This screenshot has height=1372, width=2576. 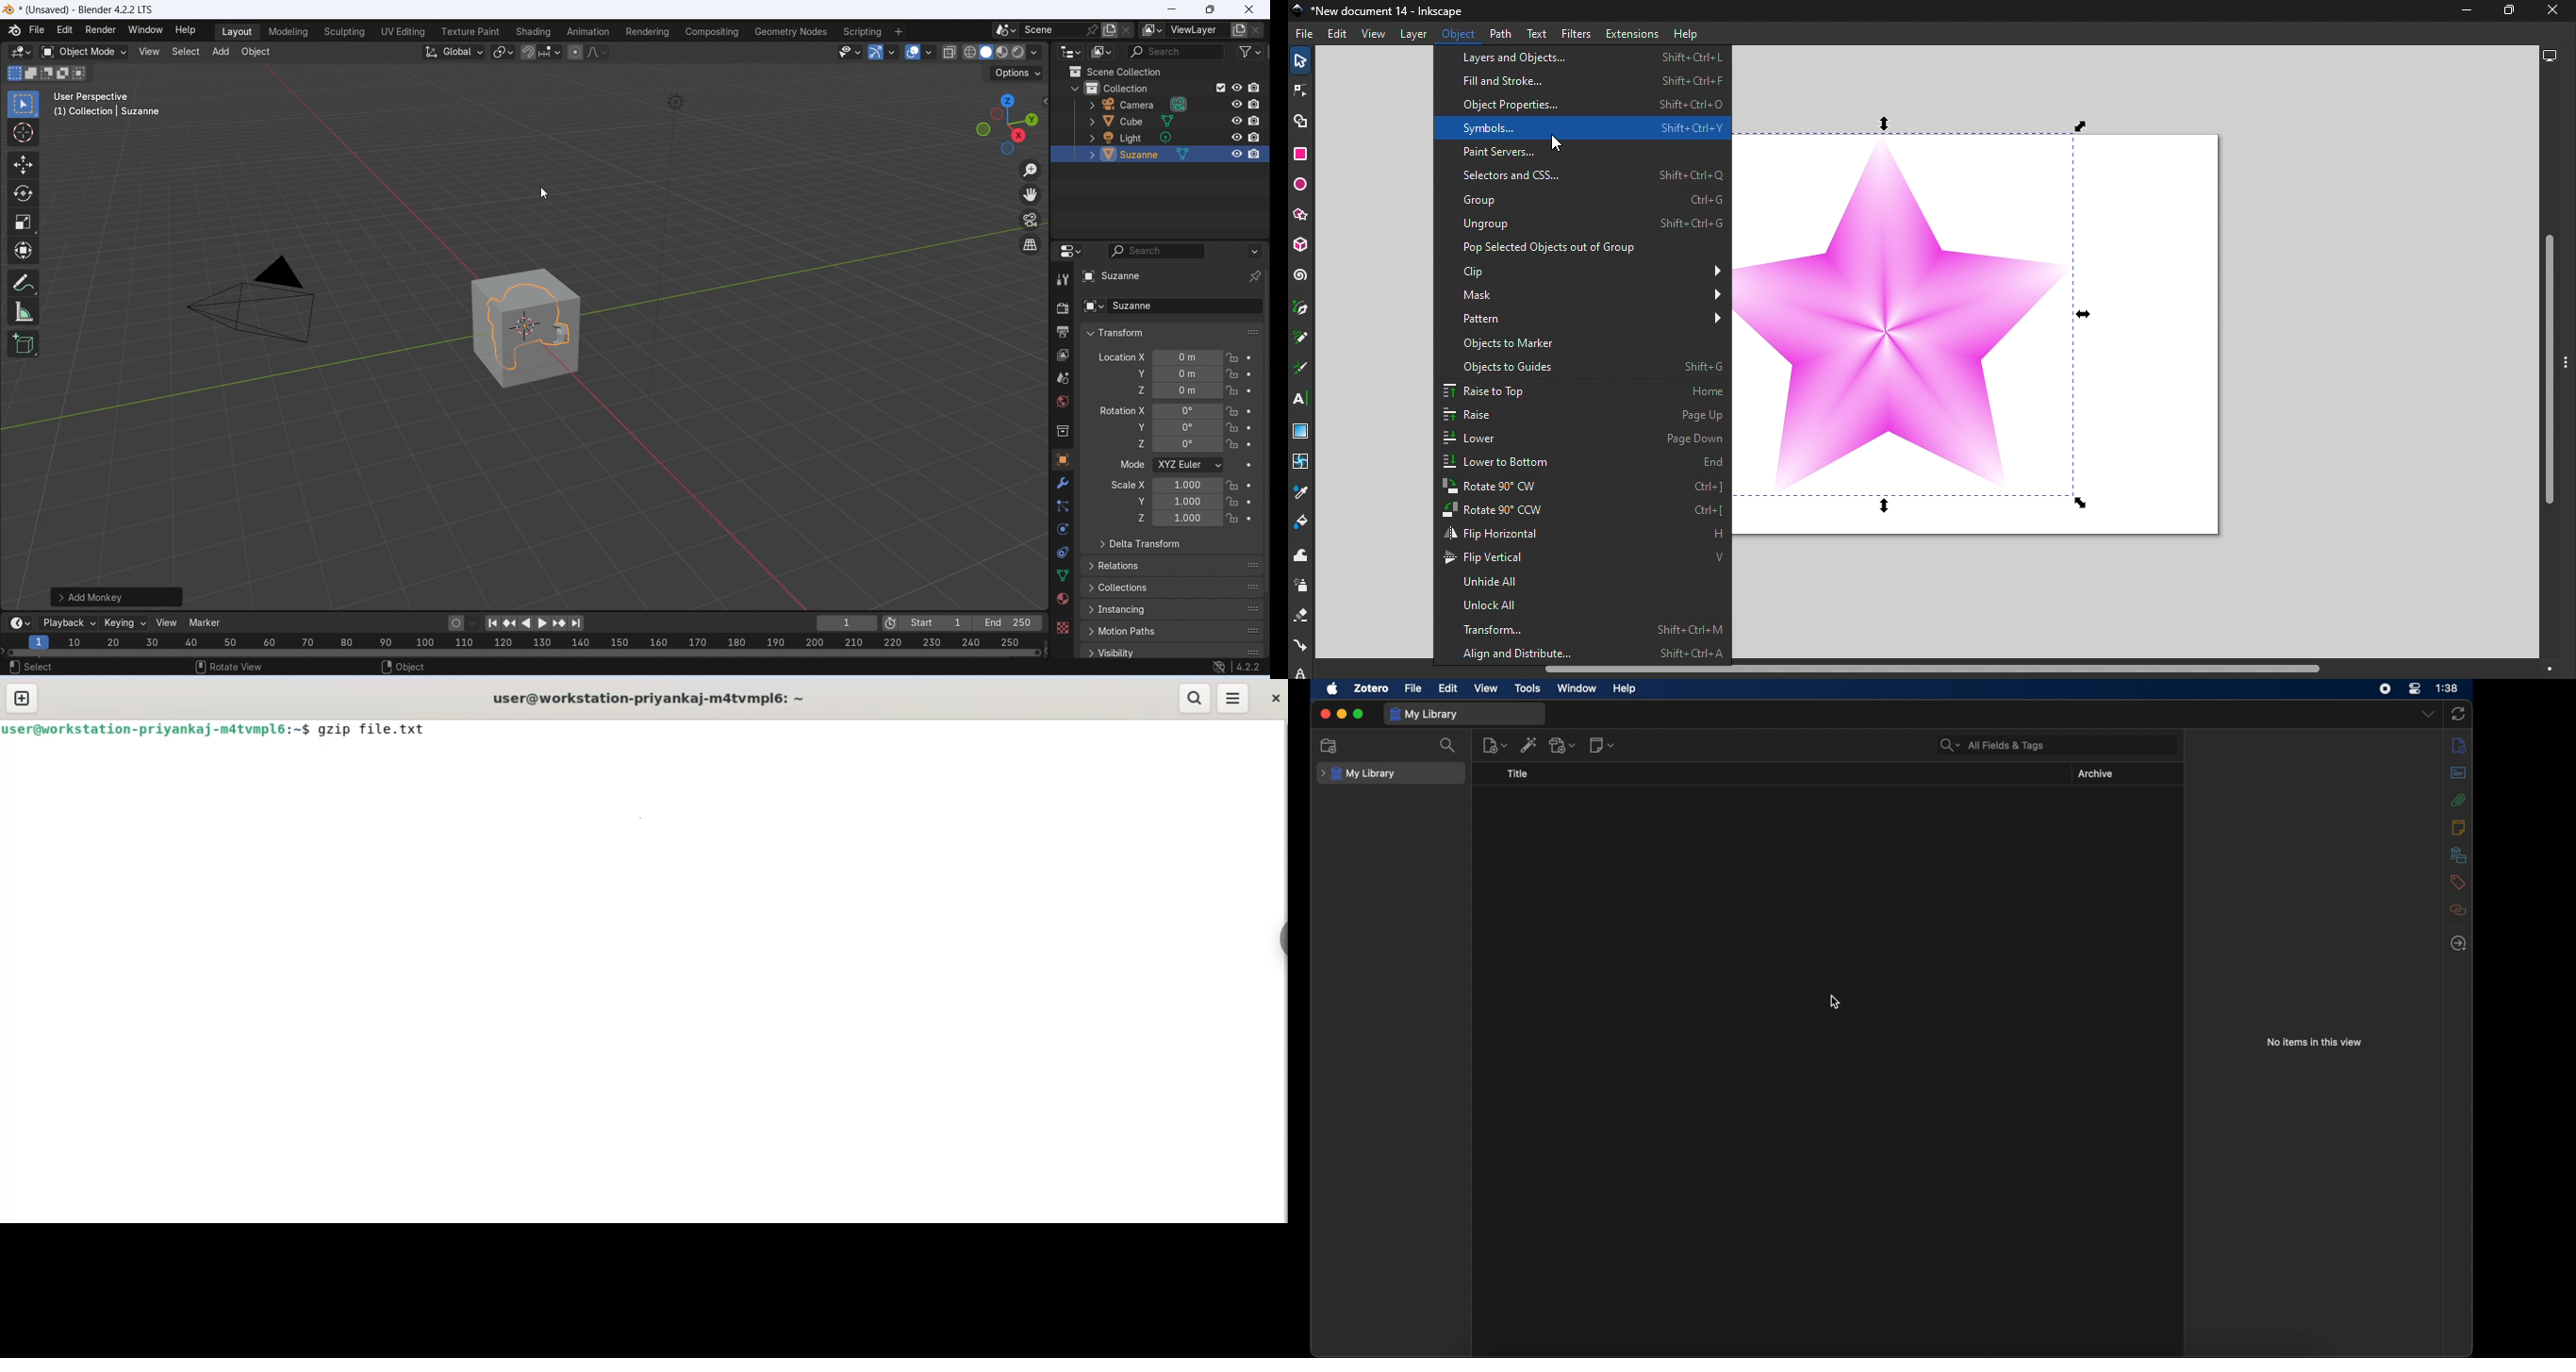 What do you see at coordinates (1578, 367) in the screenshot?
I see `Objects to guide` at bounding box center [1578, 367].